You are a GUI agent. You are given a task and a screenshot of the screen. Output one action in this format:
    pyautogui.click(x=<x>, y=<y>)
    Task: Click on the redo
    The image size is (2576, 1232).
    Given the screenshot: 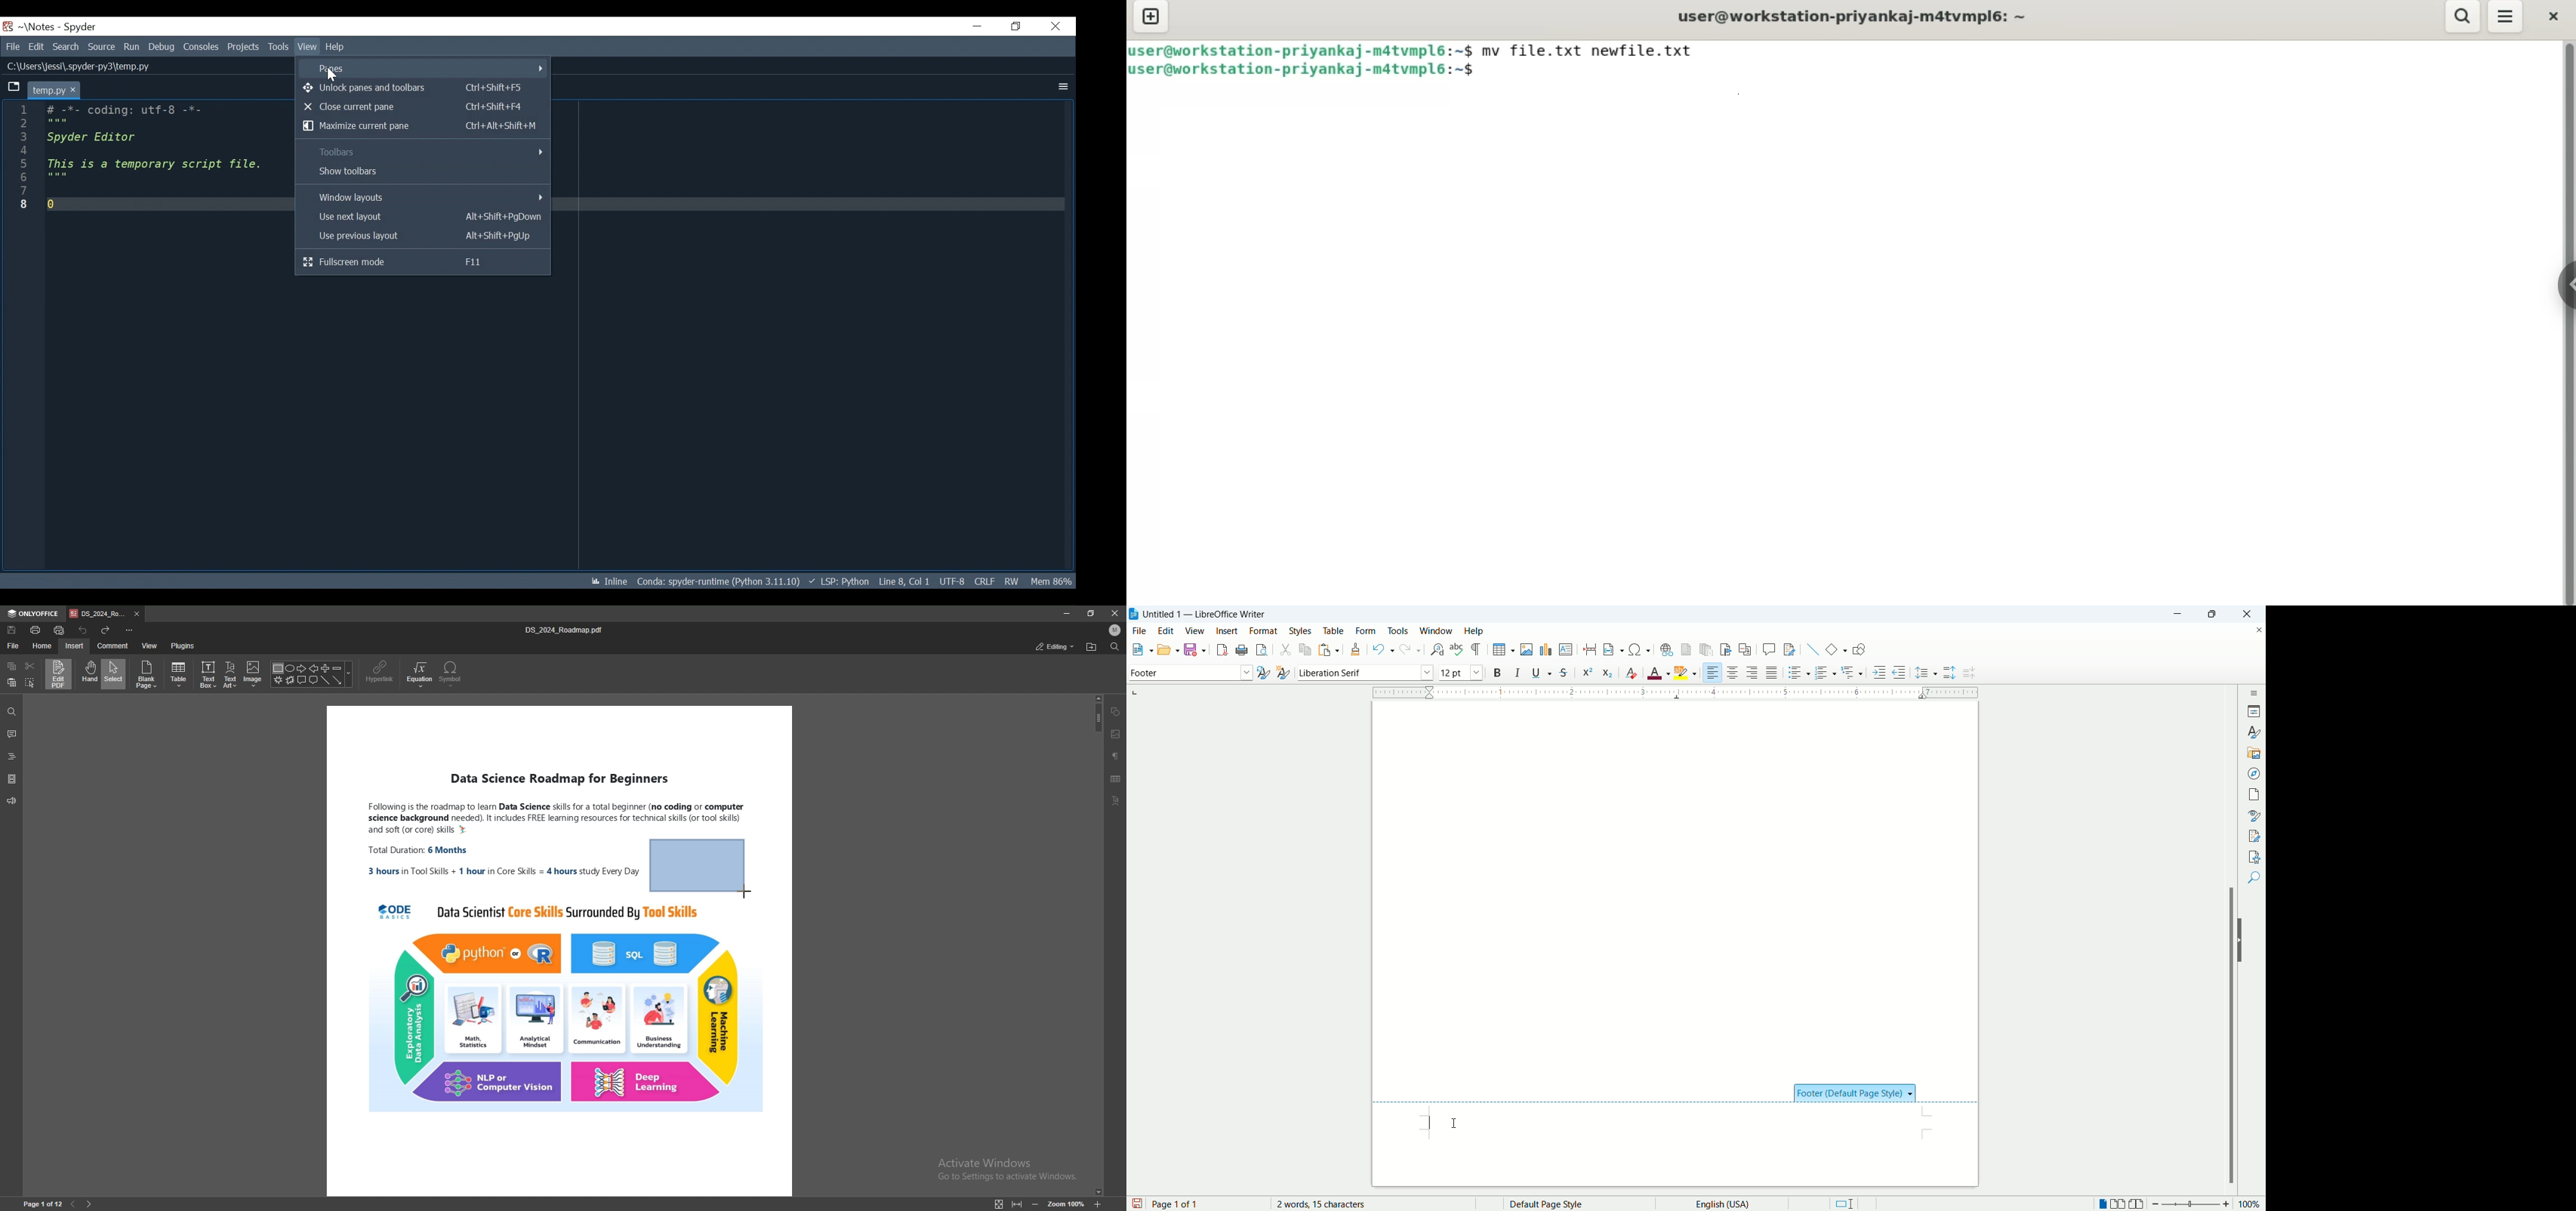 What is the action you would take?
    pyautogui.click(x=106, y=630)
    